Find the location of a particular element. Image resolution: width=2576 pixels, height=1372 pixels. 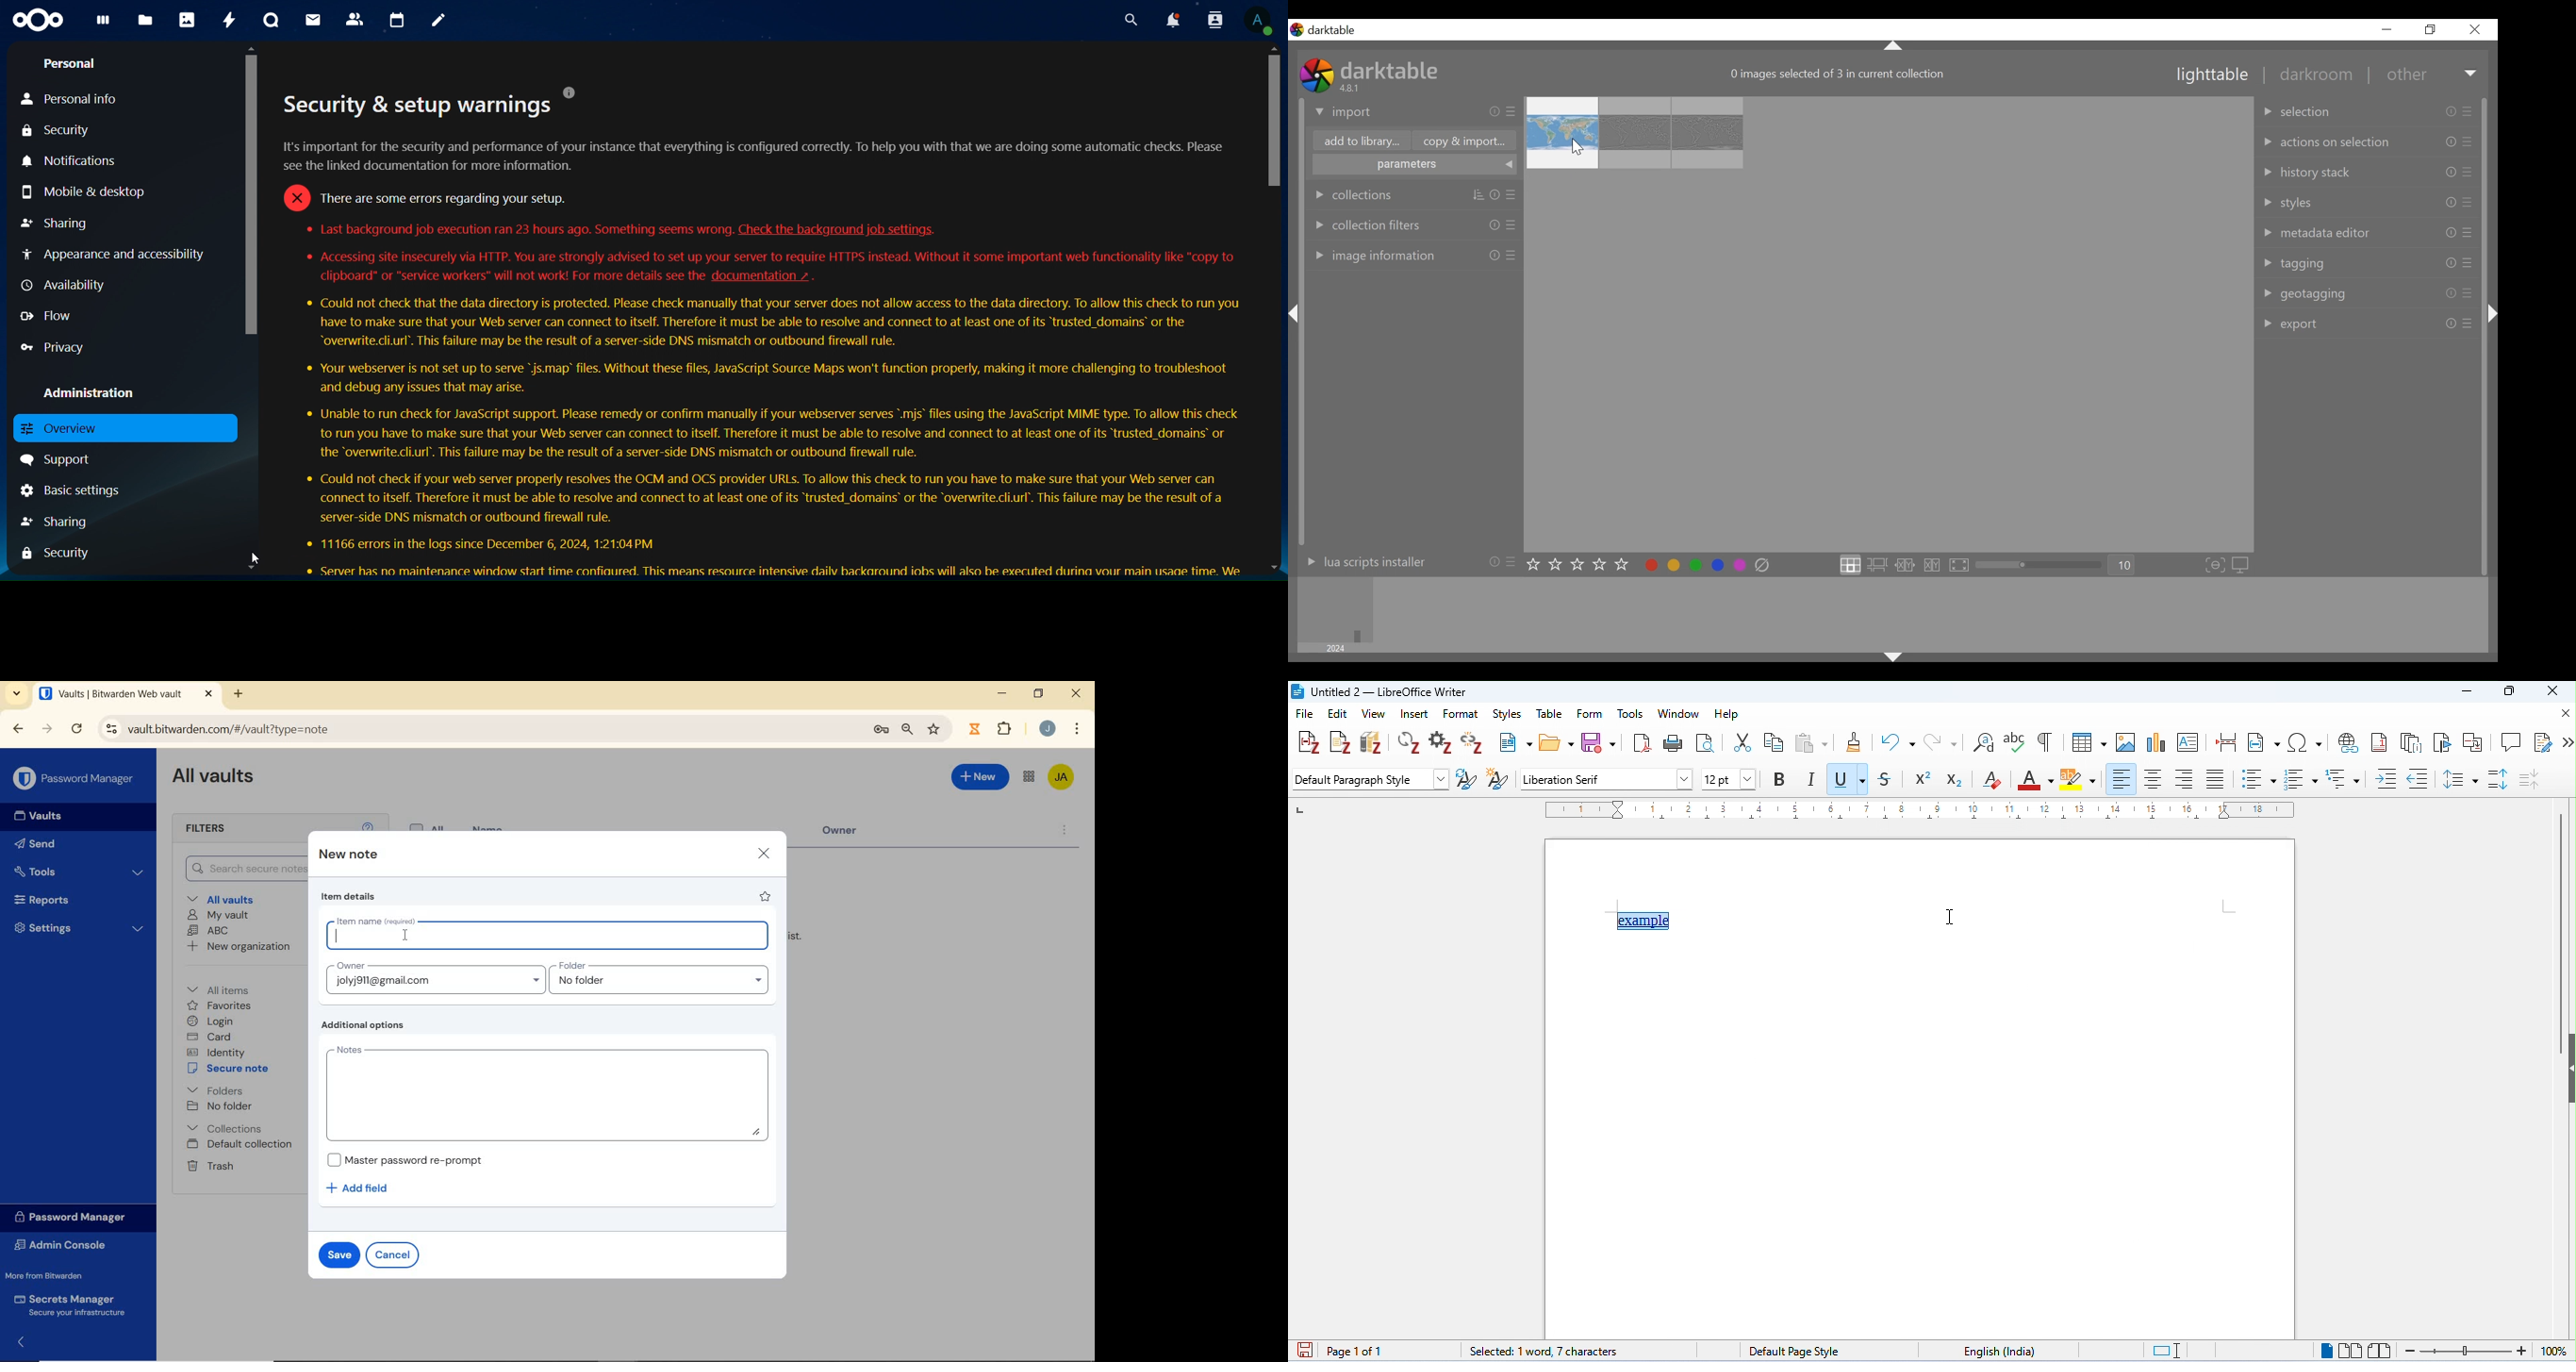

Password Manager is located at coordinates (76, 1218).